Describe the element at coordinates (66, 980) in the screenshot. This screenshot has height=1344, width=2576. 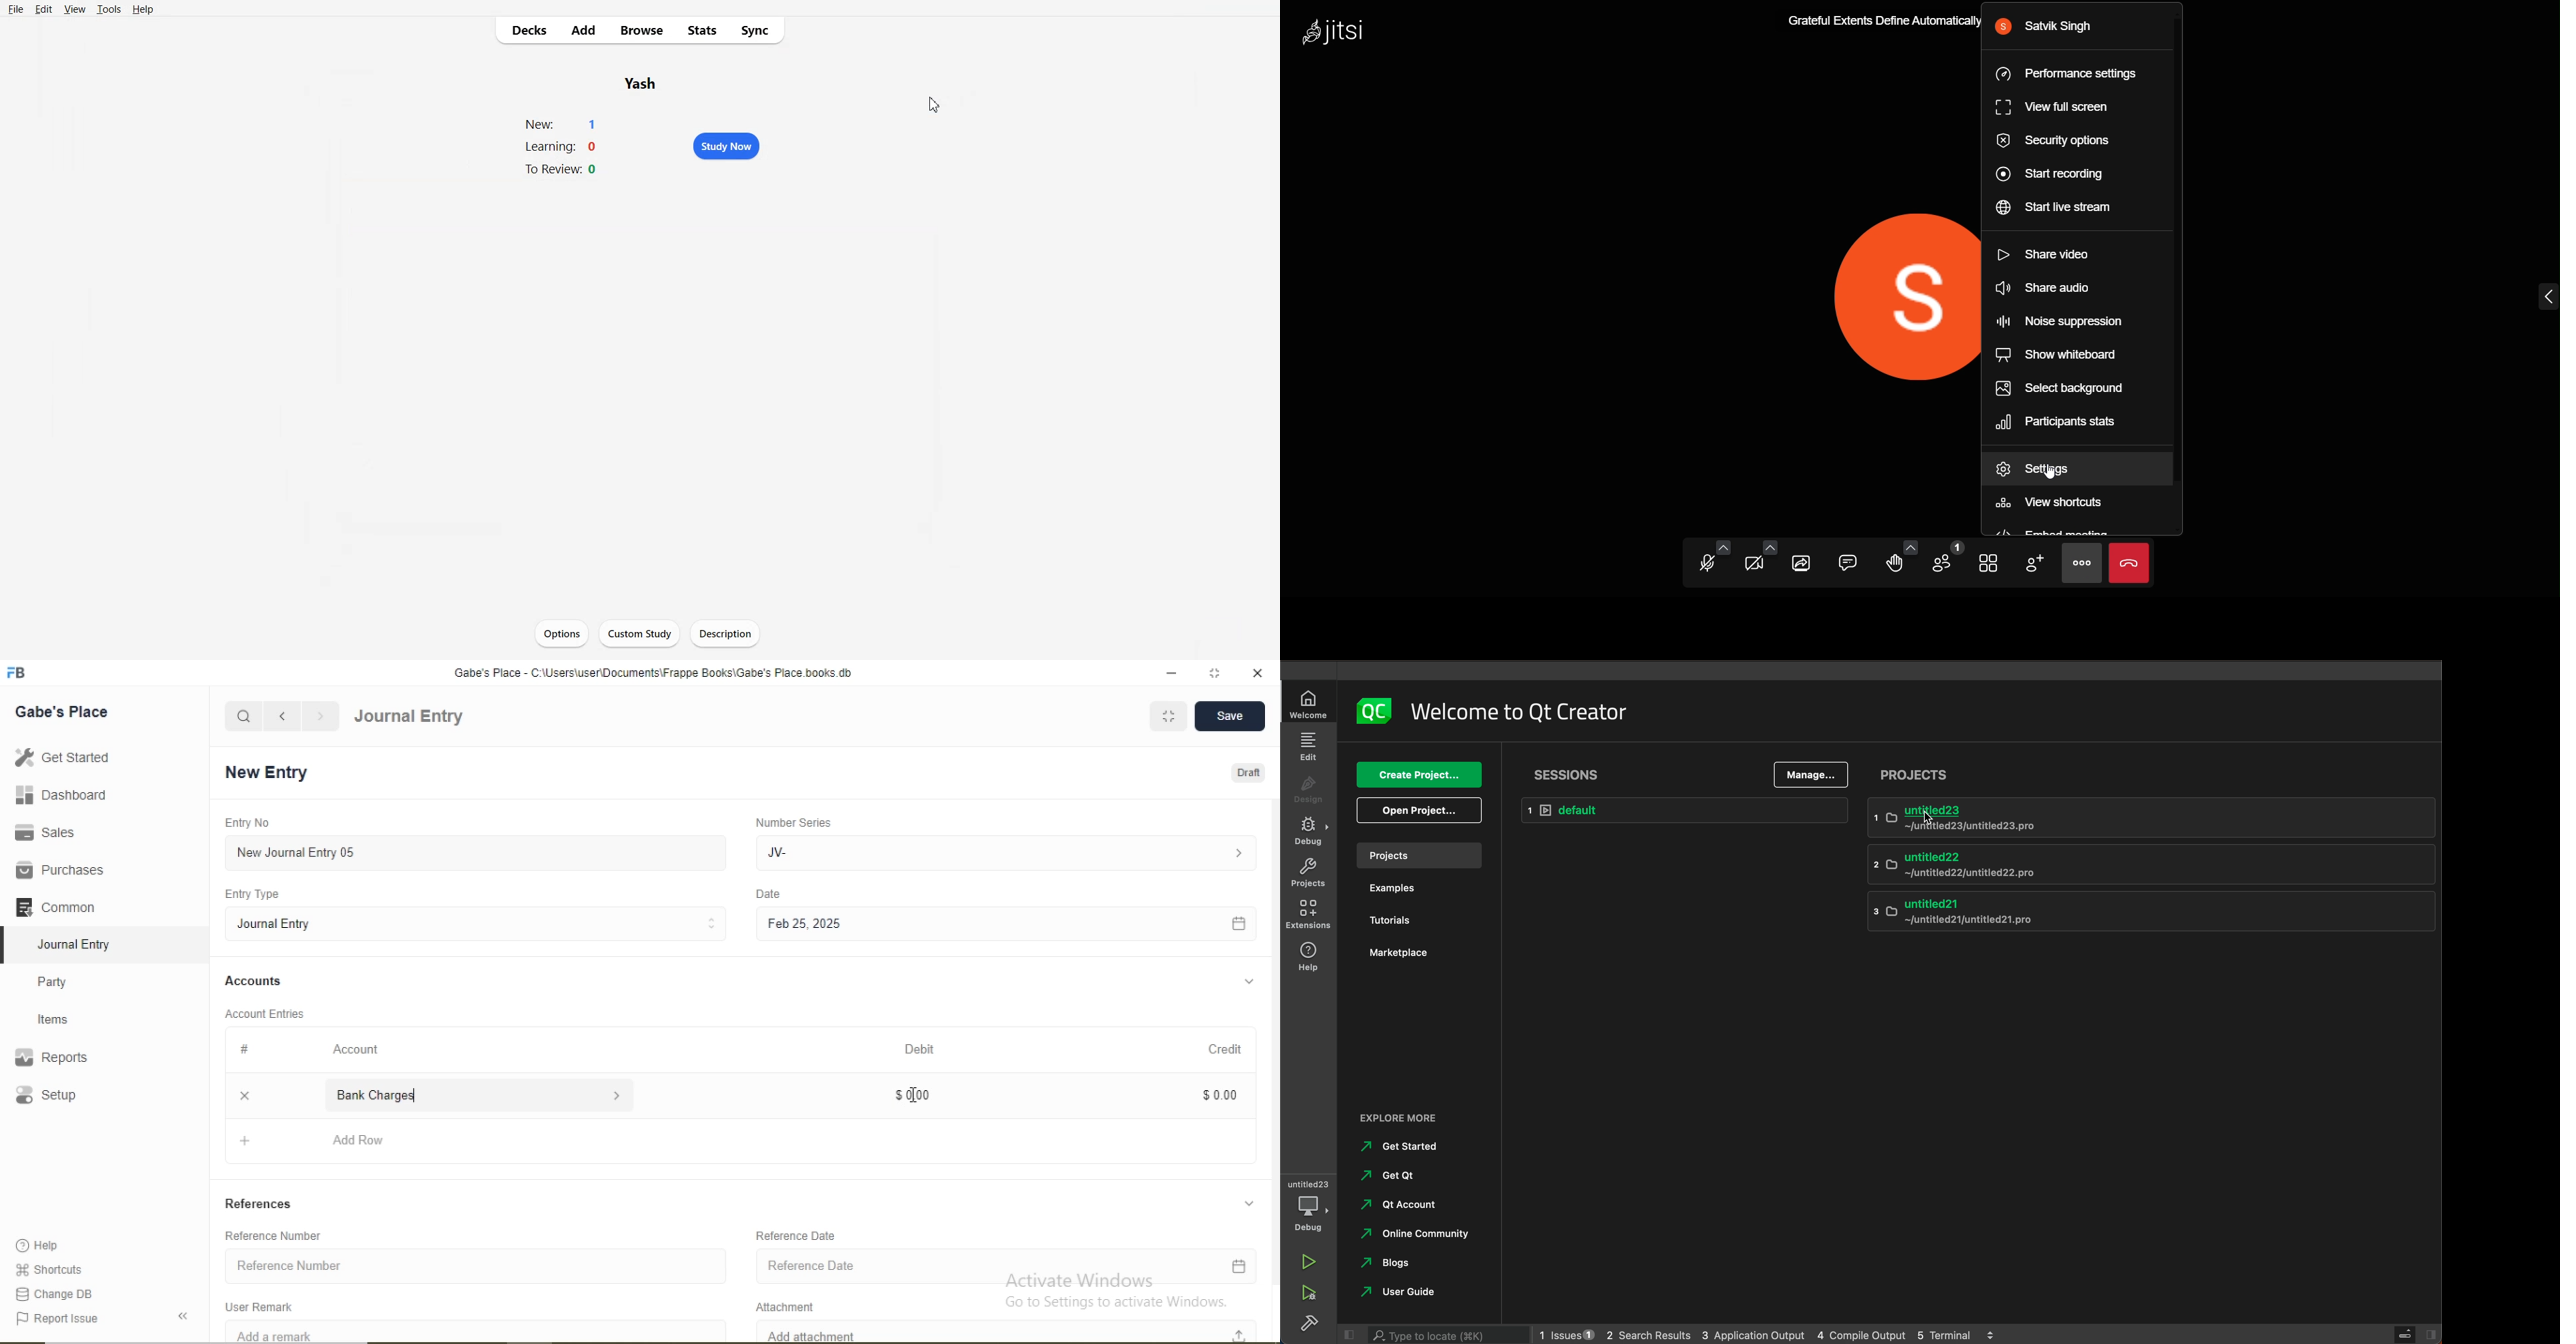
I see `Party` at that location.